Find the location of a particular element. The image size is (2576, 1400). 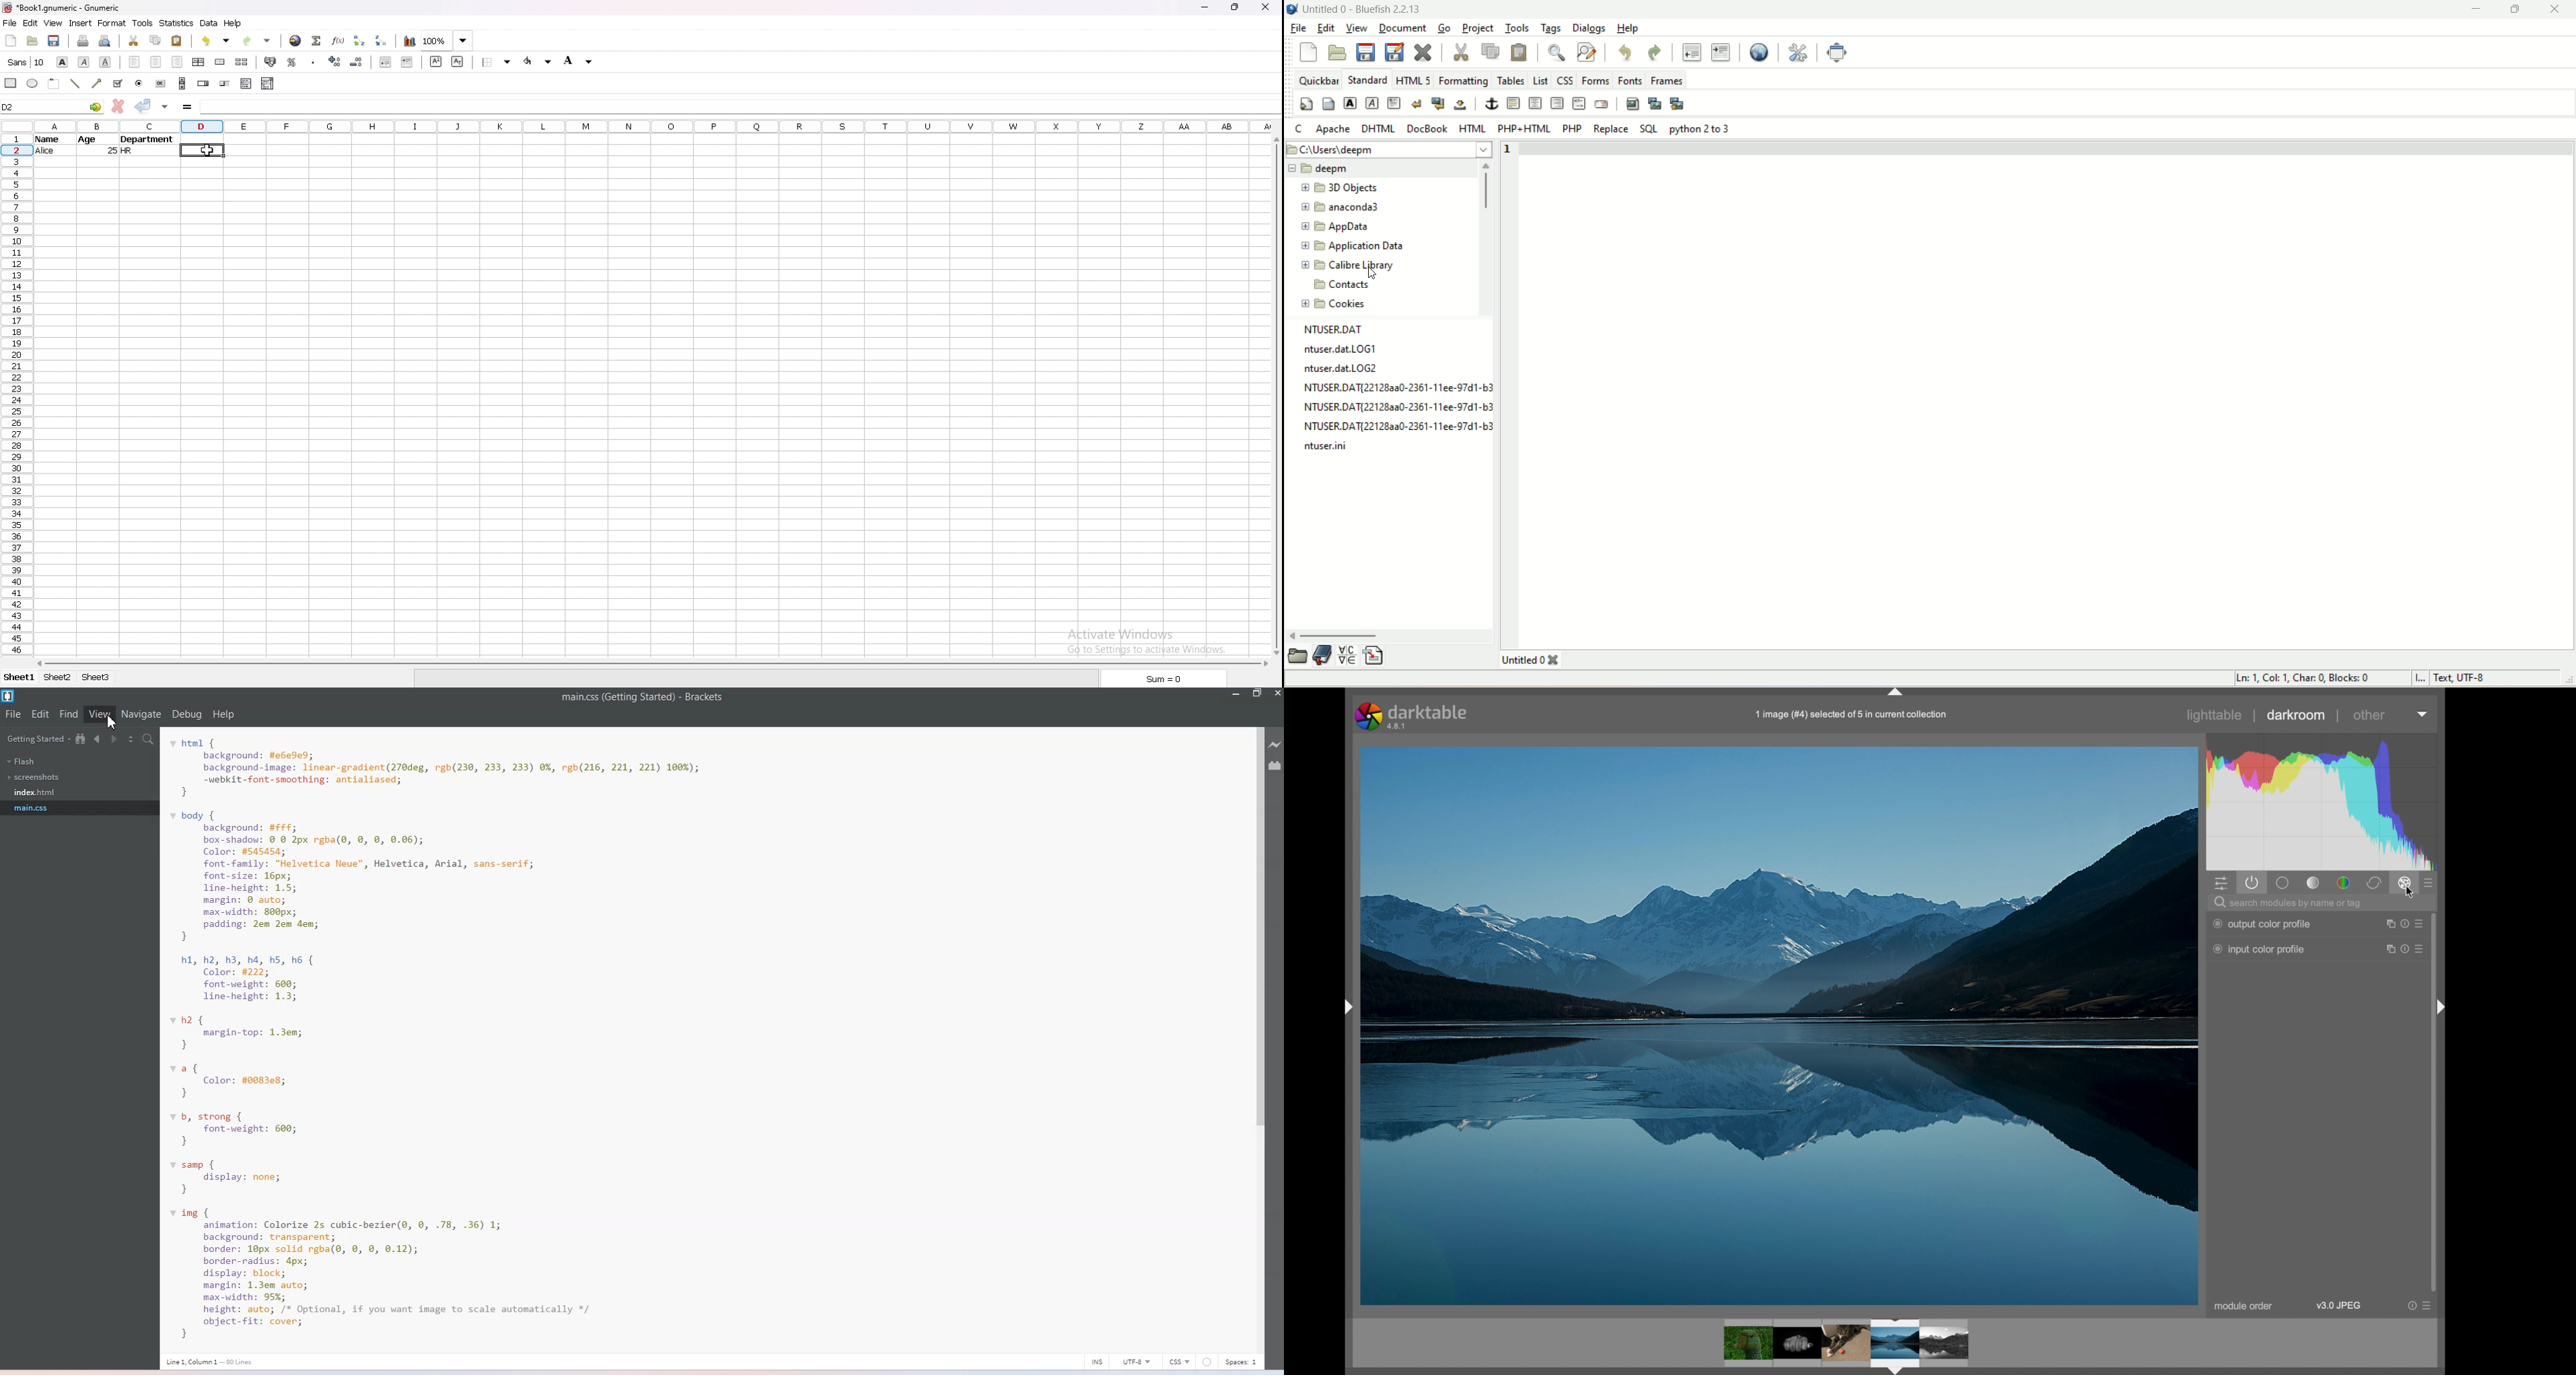

CSS is located at coordinates (1564, 81).